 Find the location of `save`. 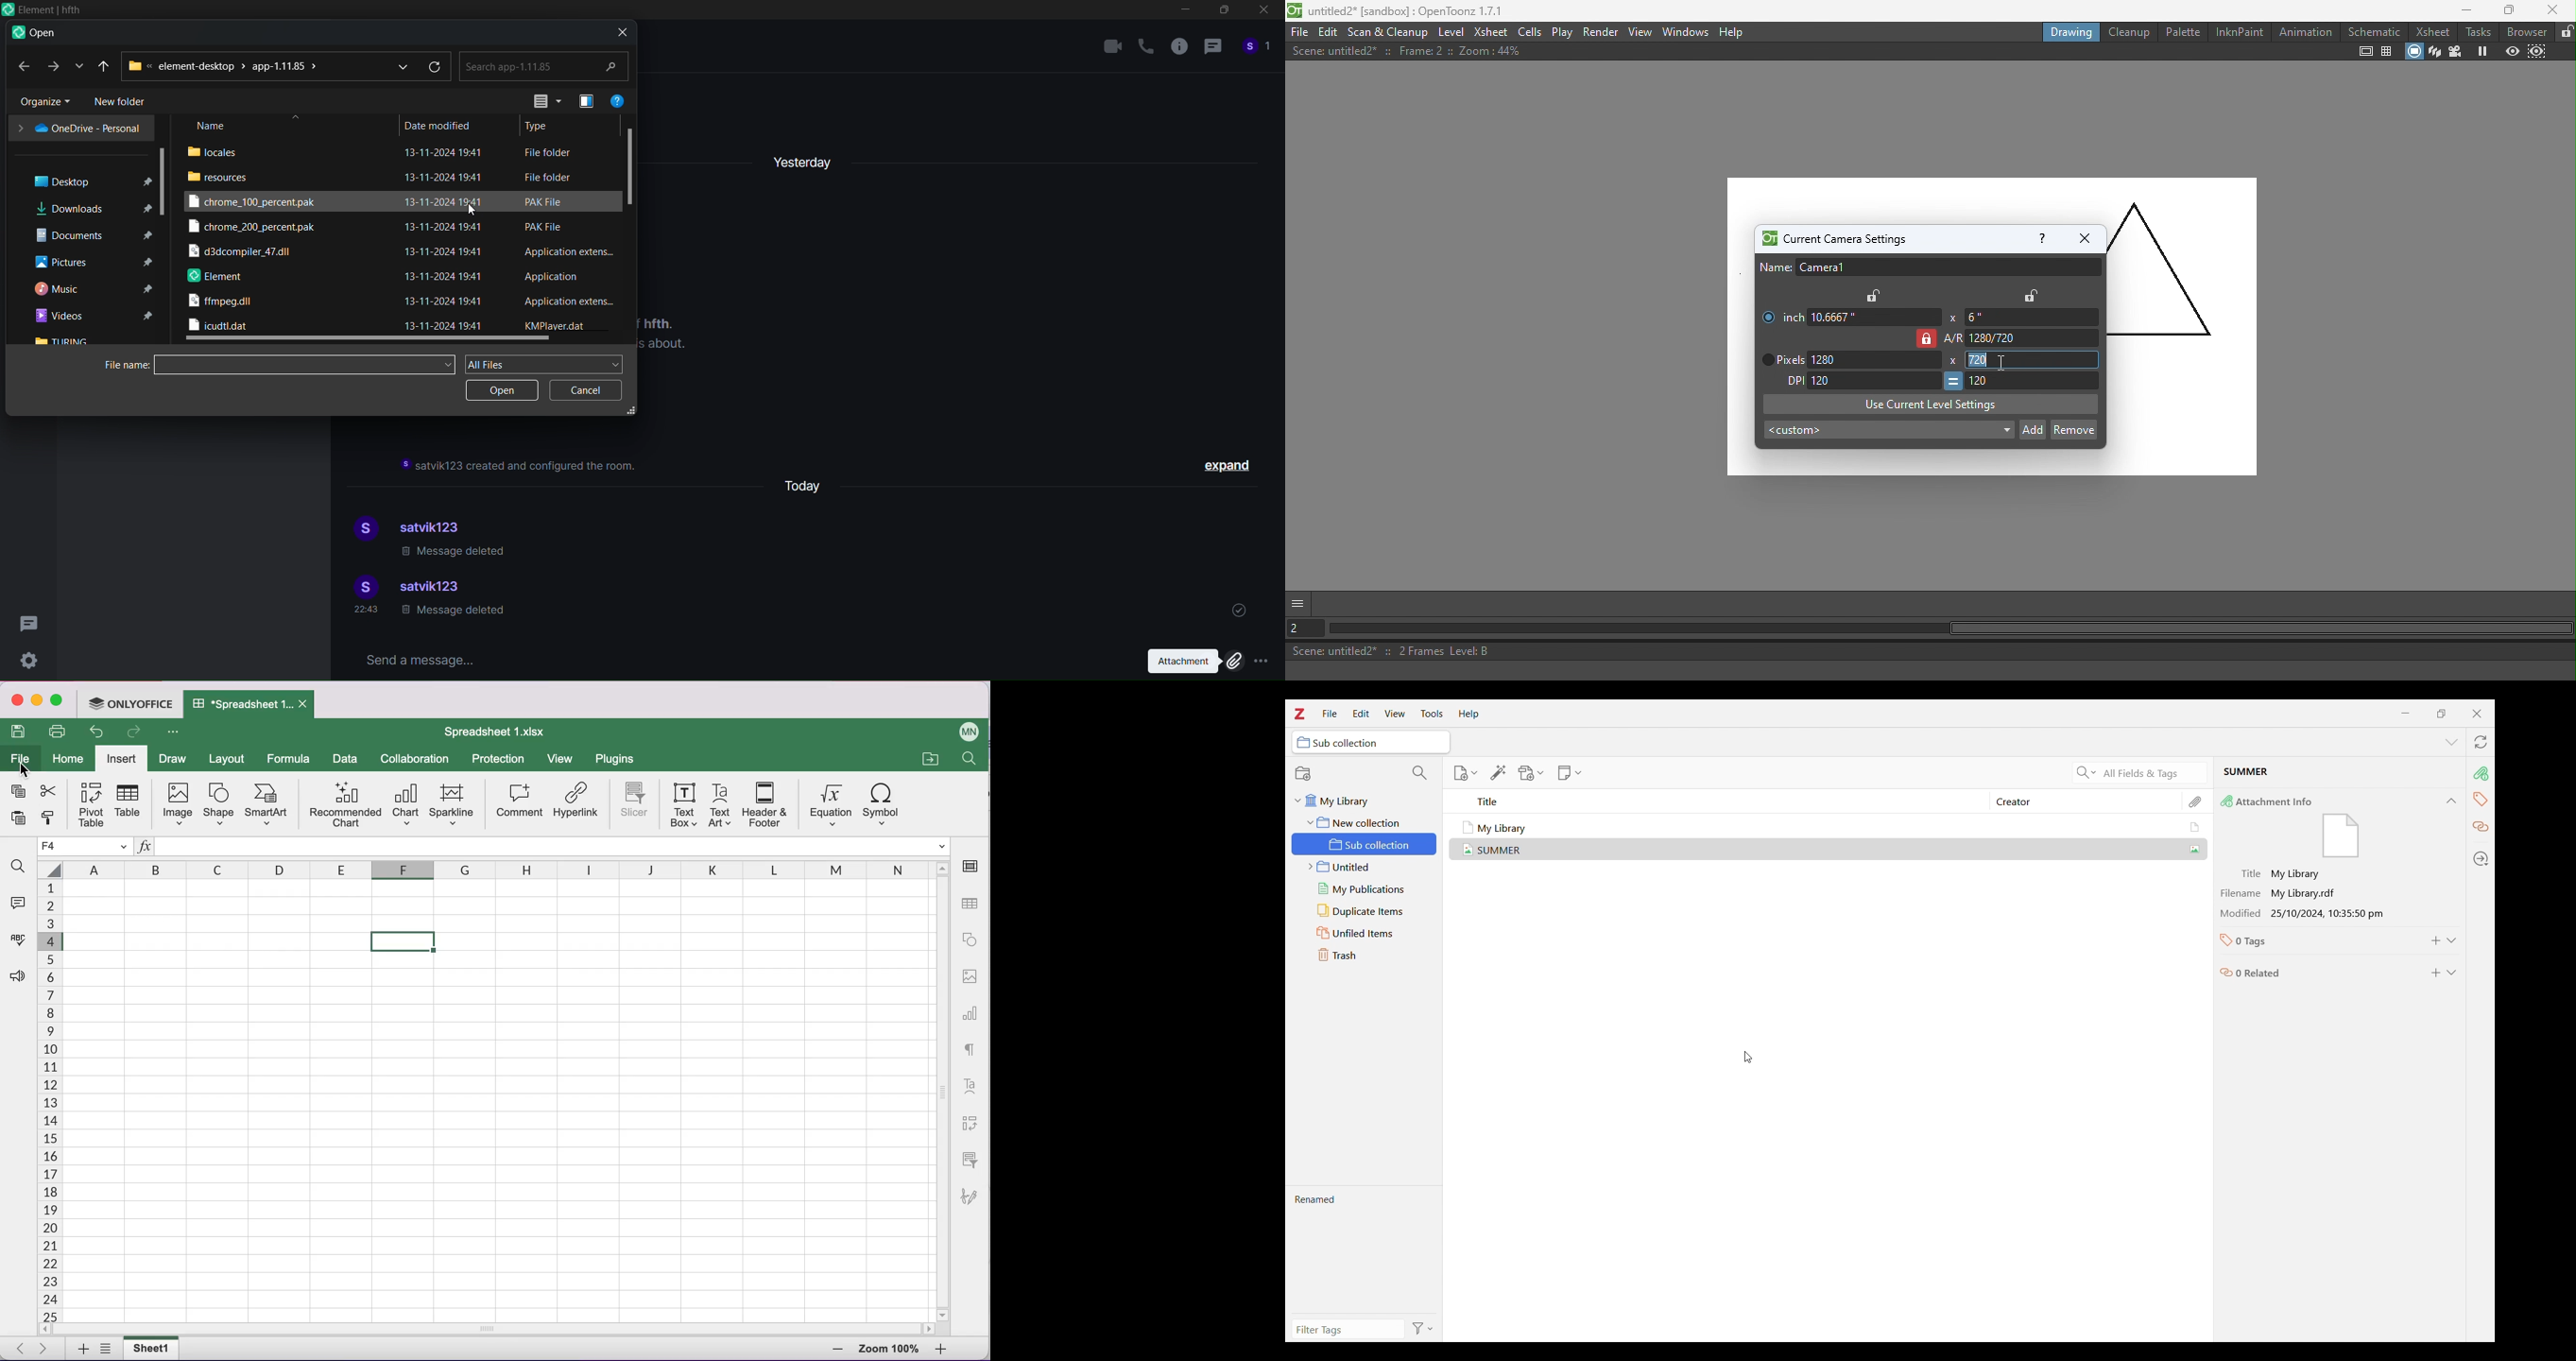

save is located at coordinates (20, 733).